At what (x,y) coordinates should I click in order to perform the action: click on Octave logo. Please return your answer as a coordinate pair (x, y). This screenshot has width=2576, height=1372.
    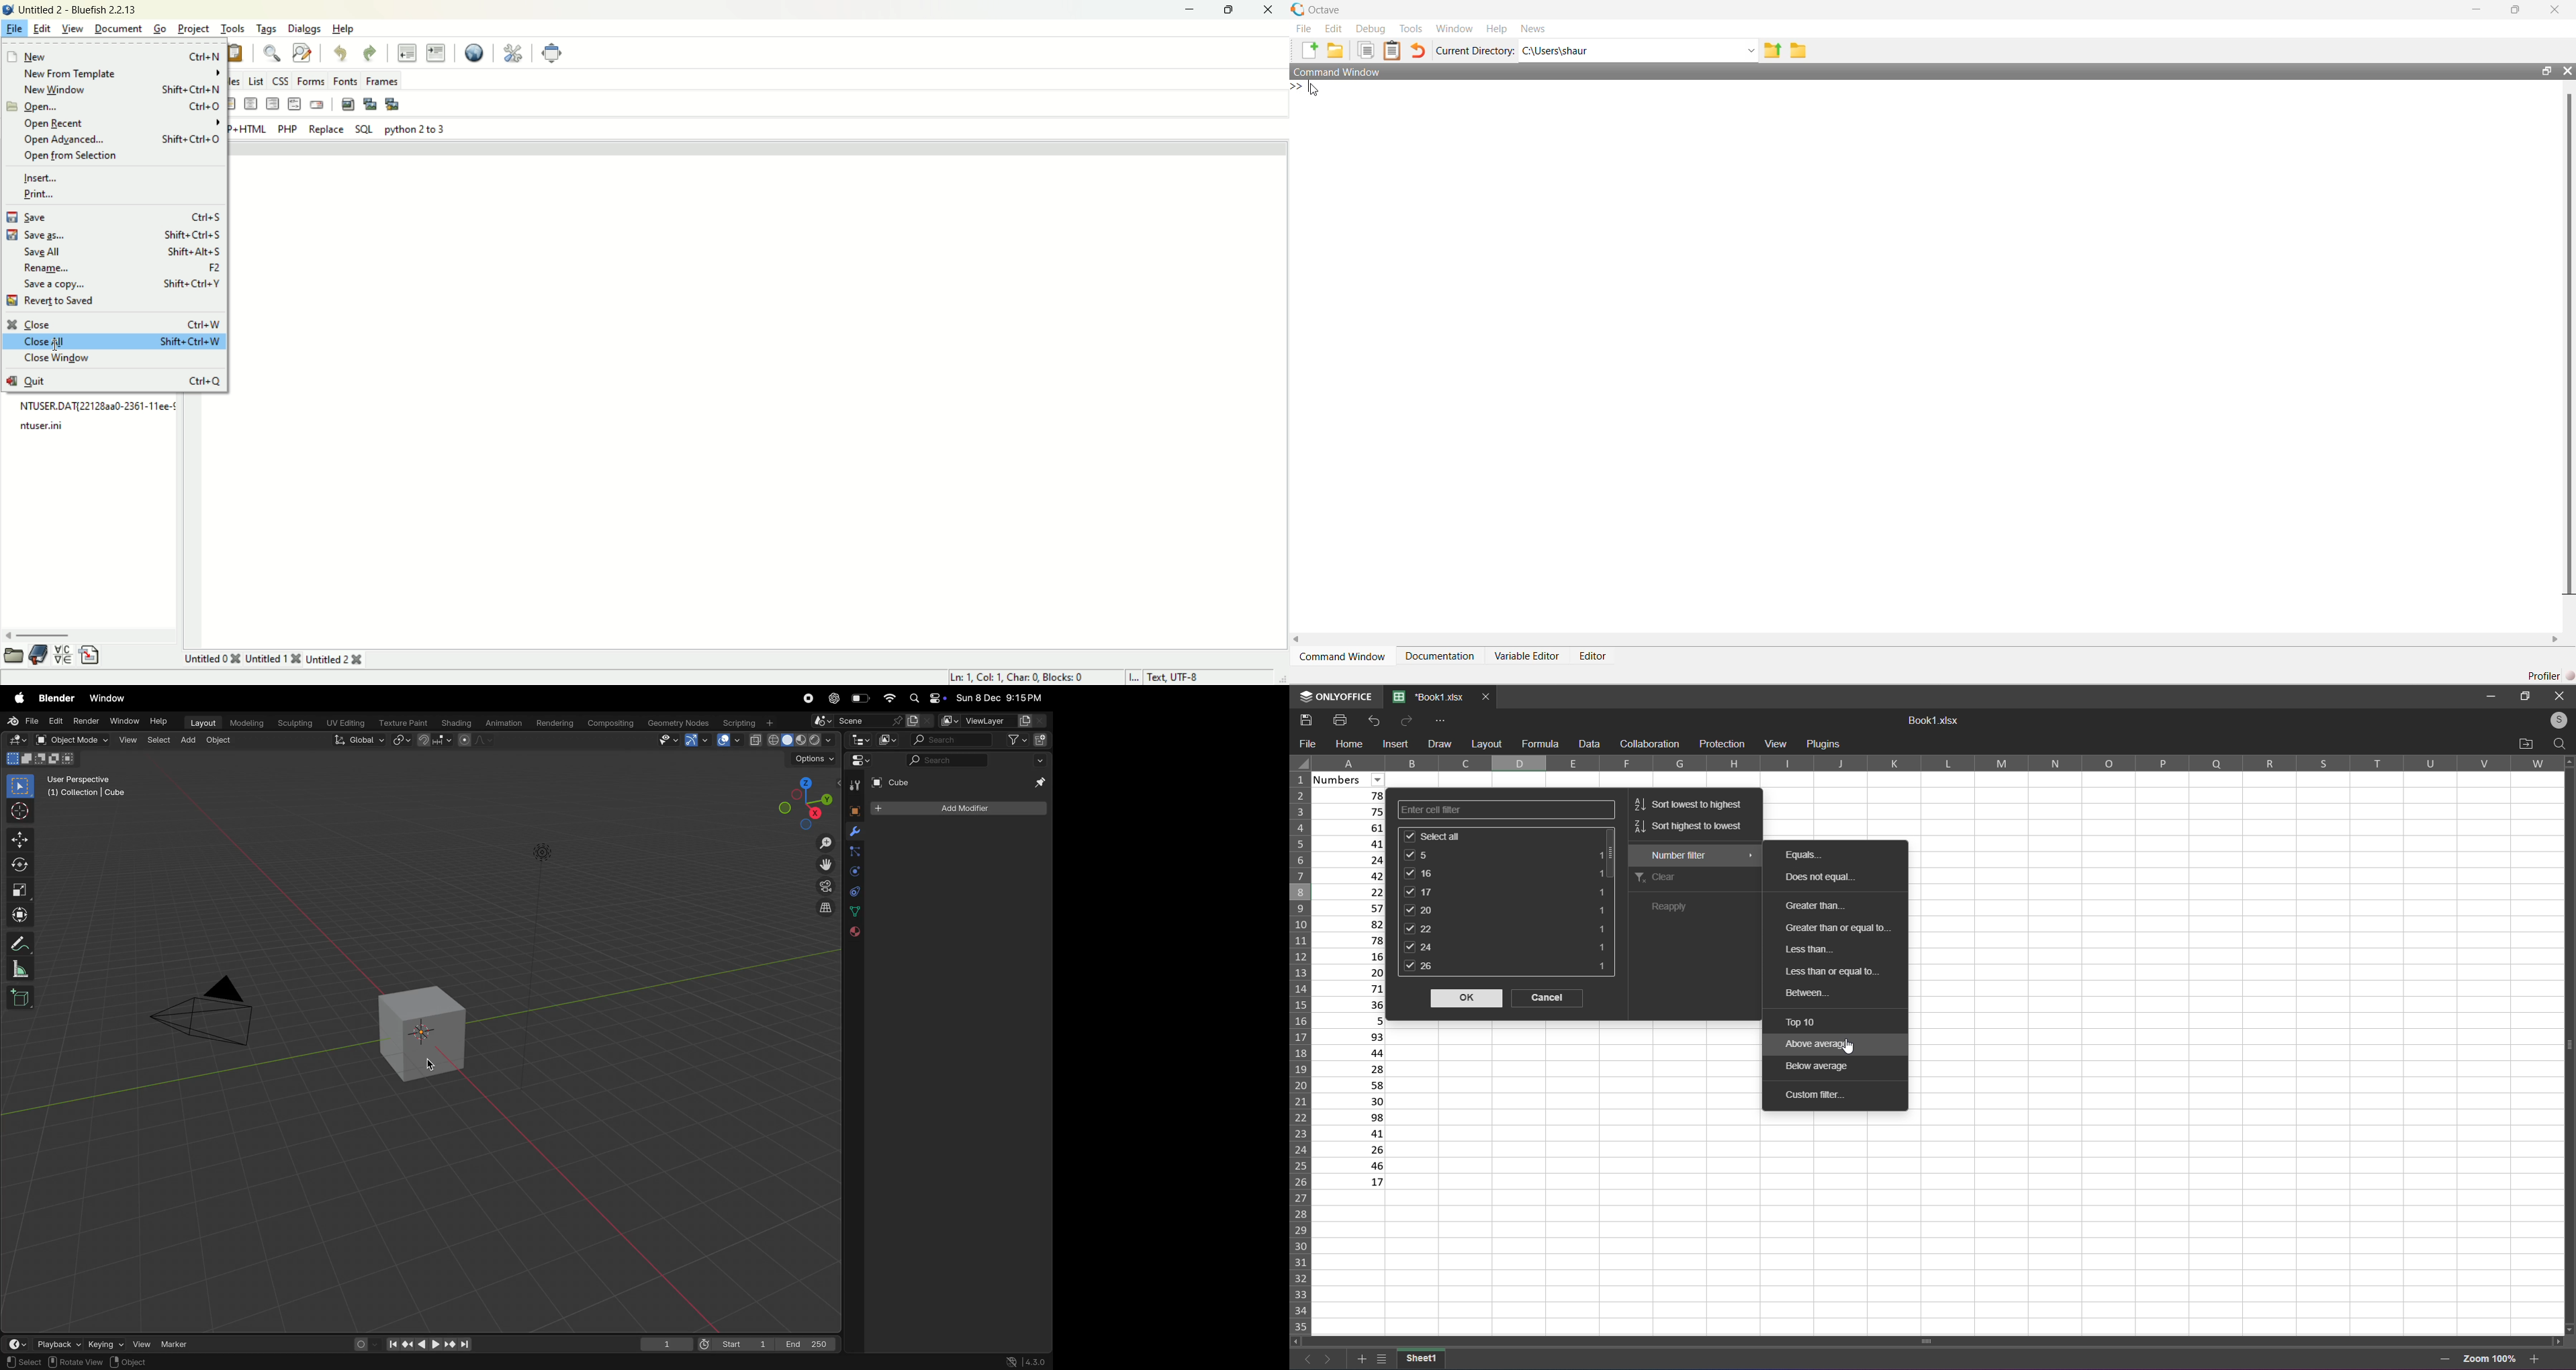
    Looking at the image, I should click on (1298, 9).